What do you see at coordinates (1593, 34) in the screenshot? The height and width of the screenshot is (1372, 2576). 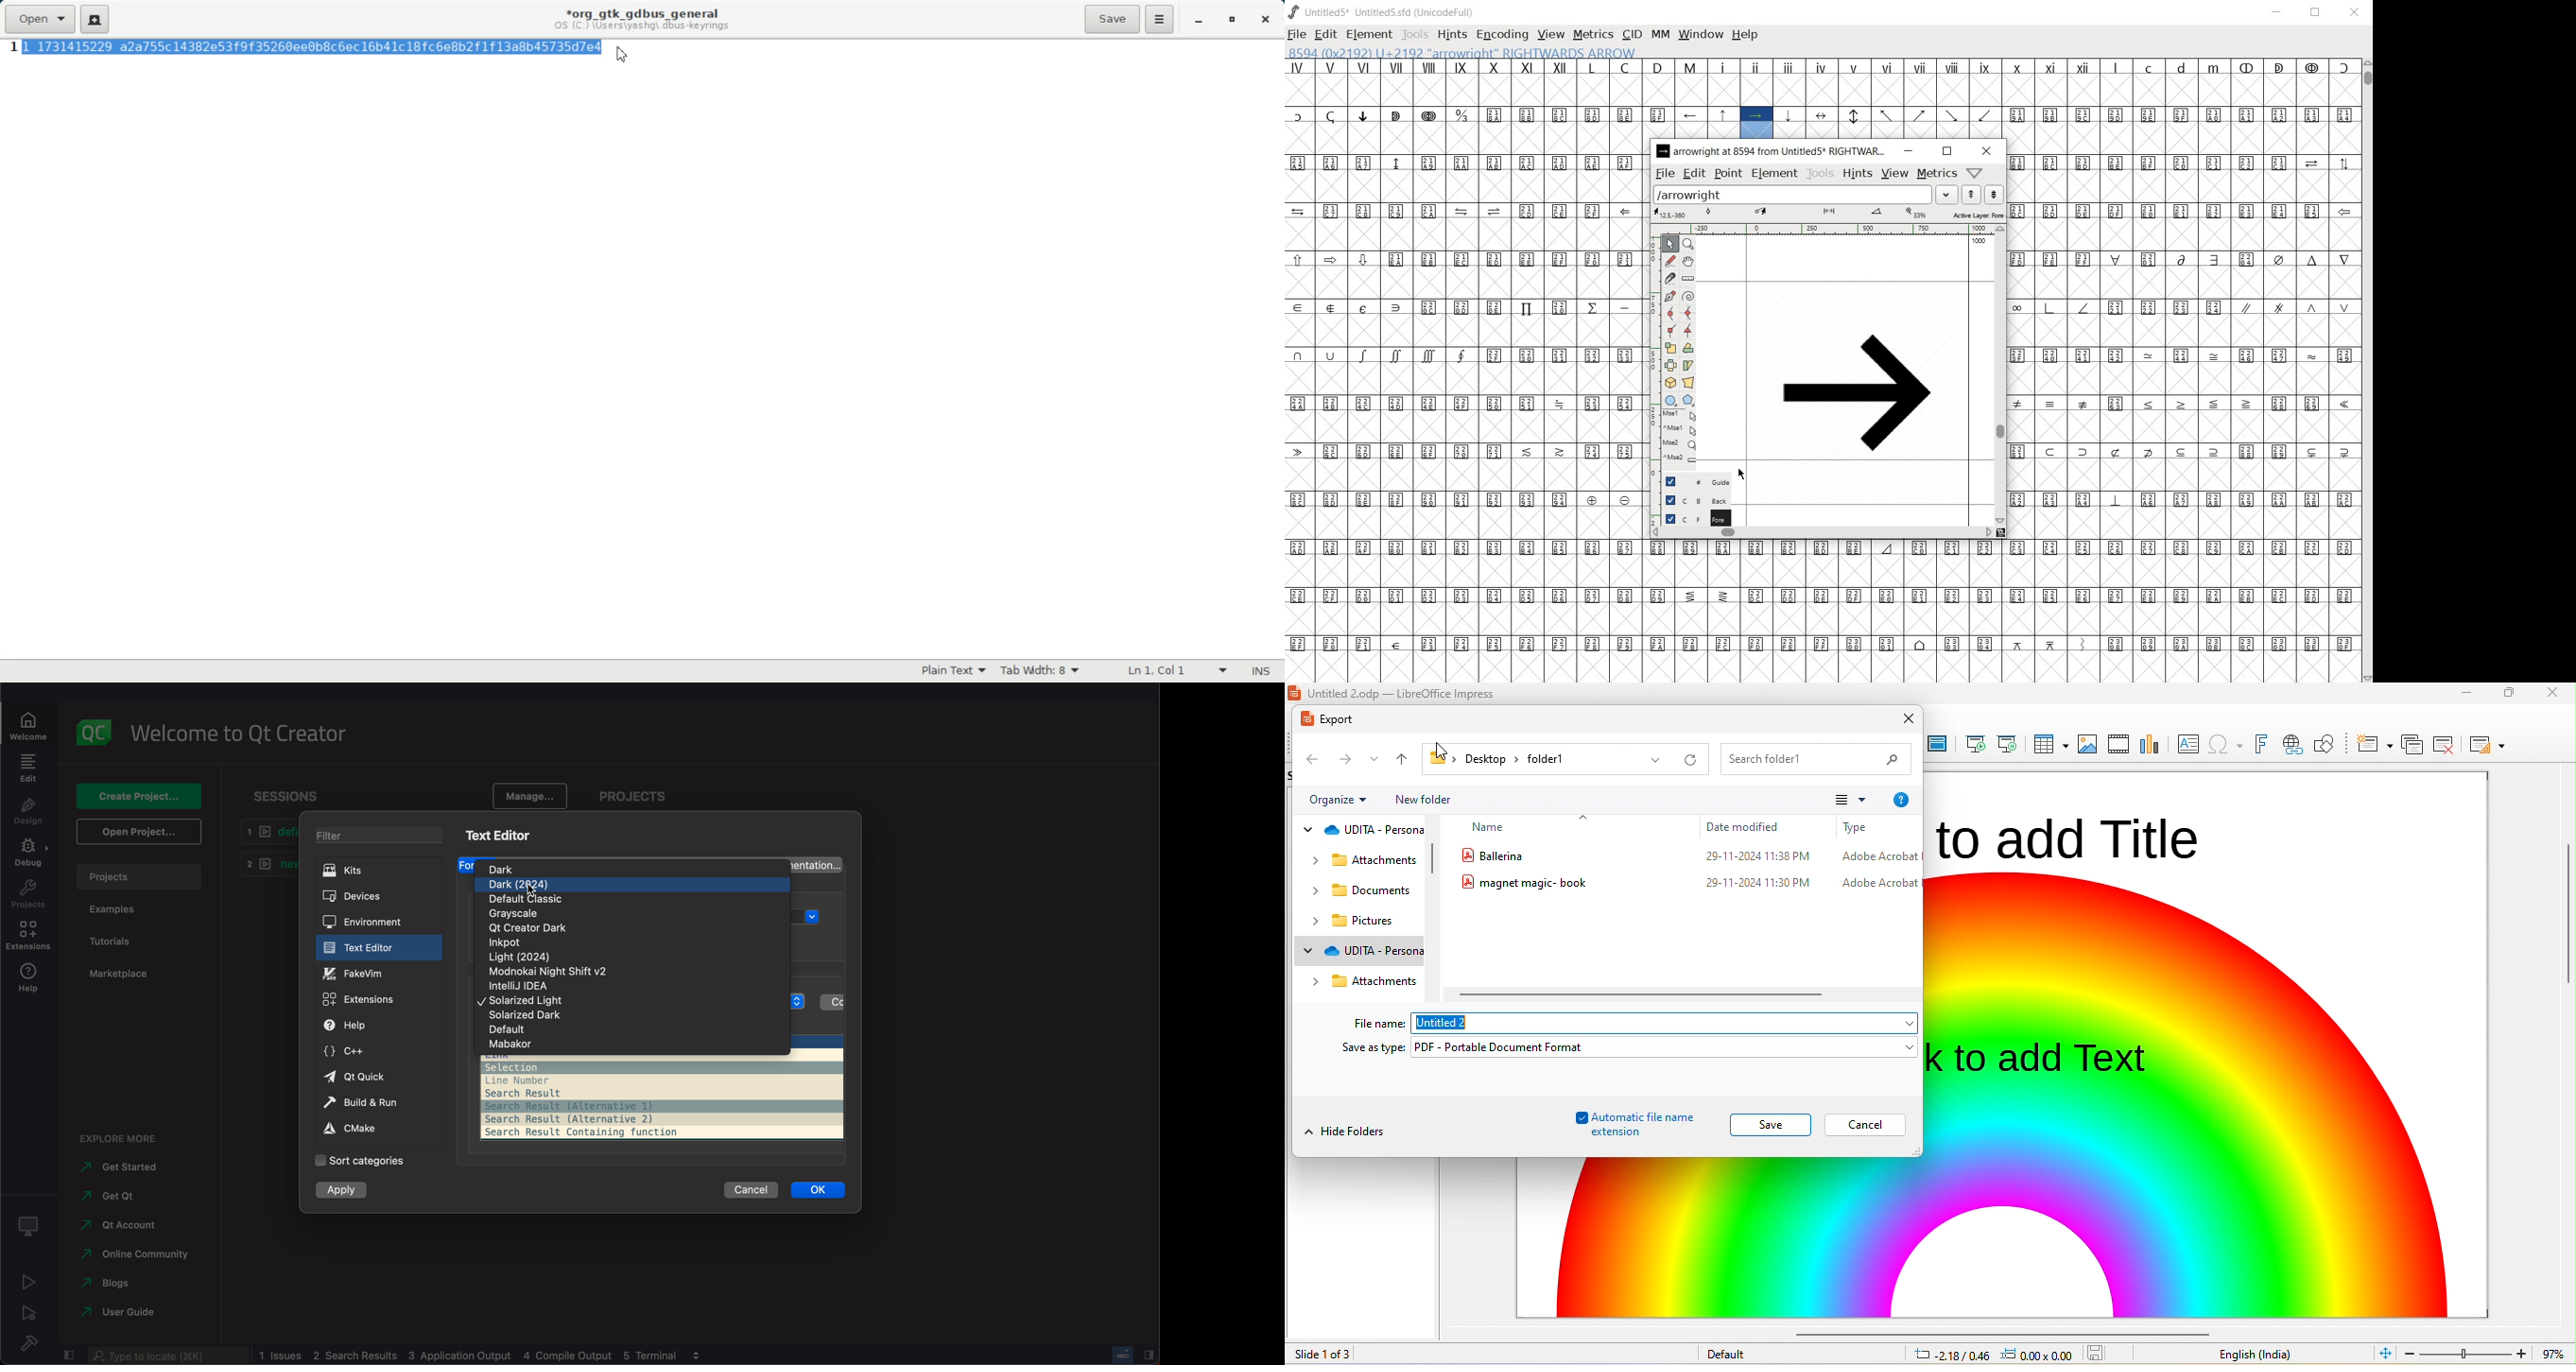 I see `METRICS` at bounding box center [1593, 34].